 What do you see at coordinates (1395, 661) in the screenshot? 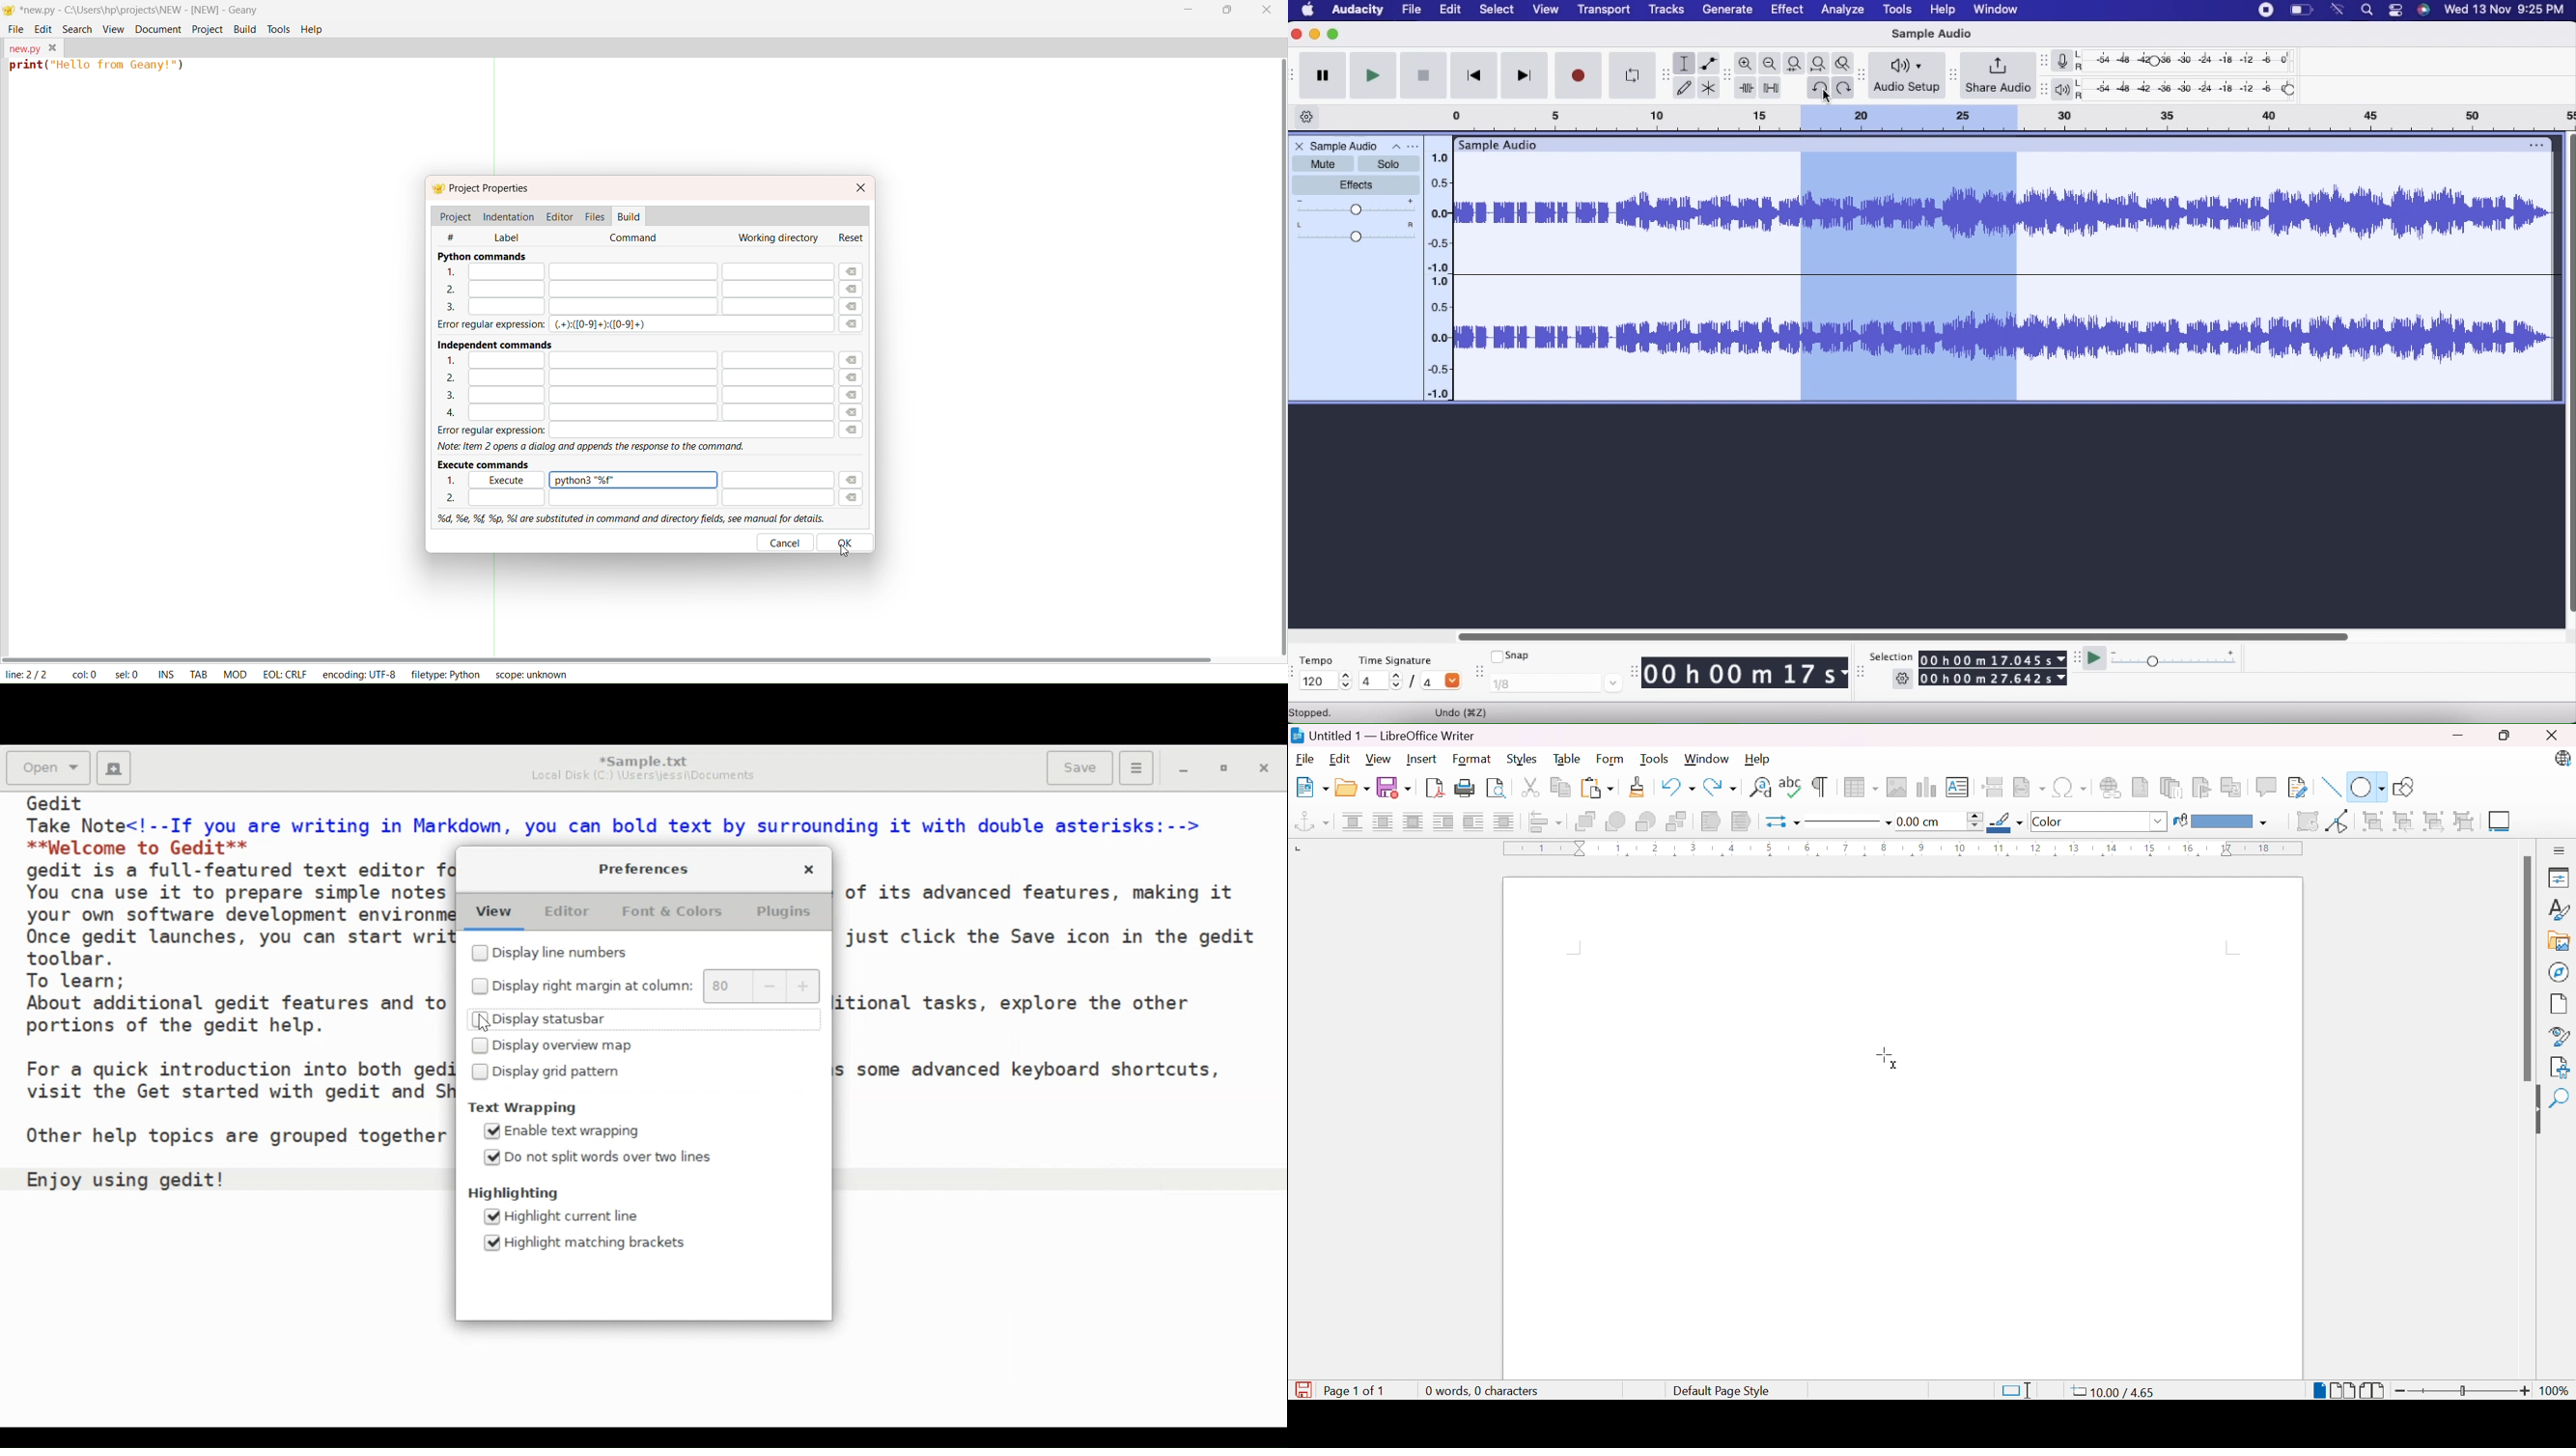
I see `Time Signature` at bounding box center [1395, 661].